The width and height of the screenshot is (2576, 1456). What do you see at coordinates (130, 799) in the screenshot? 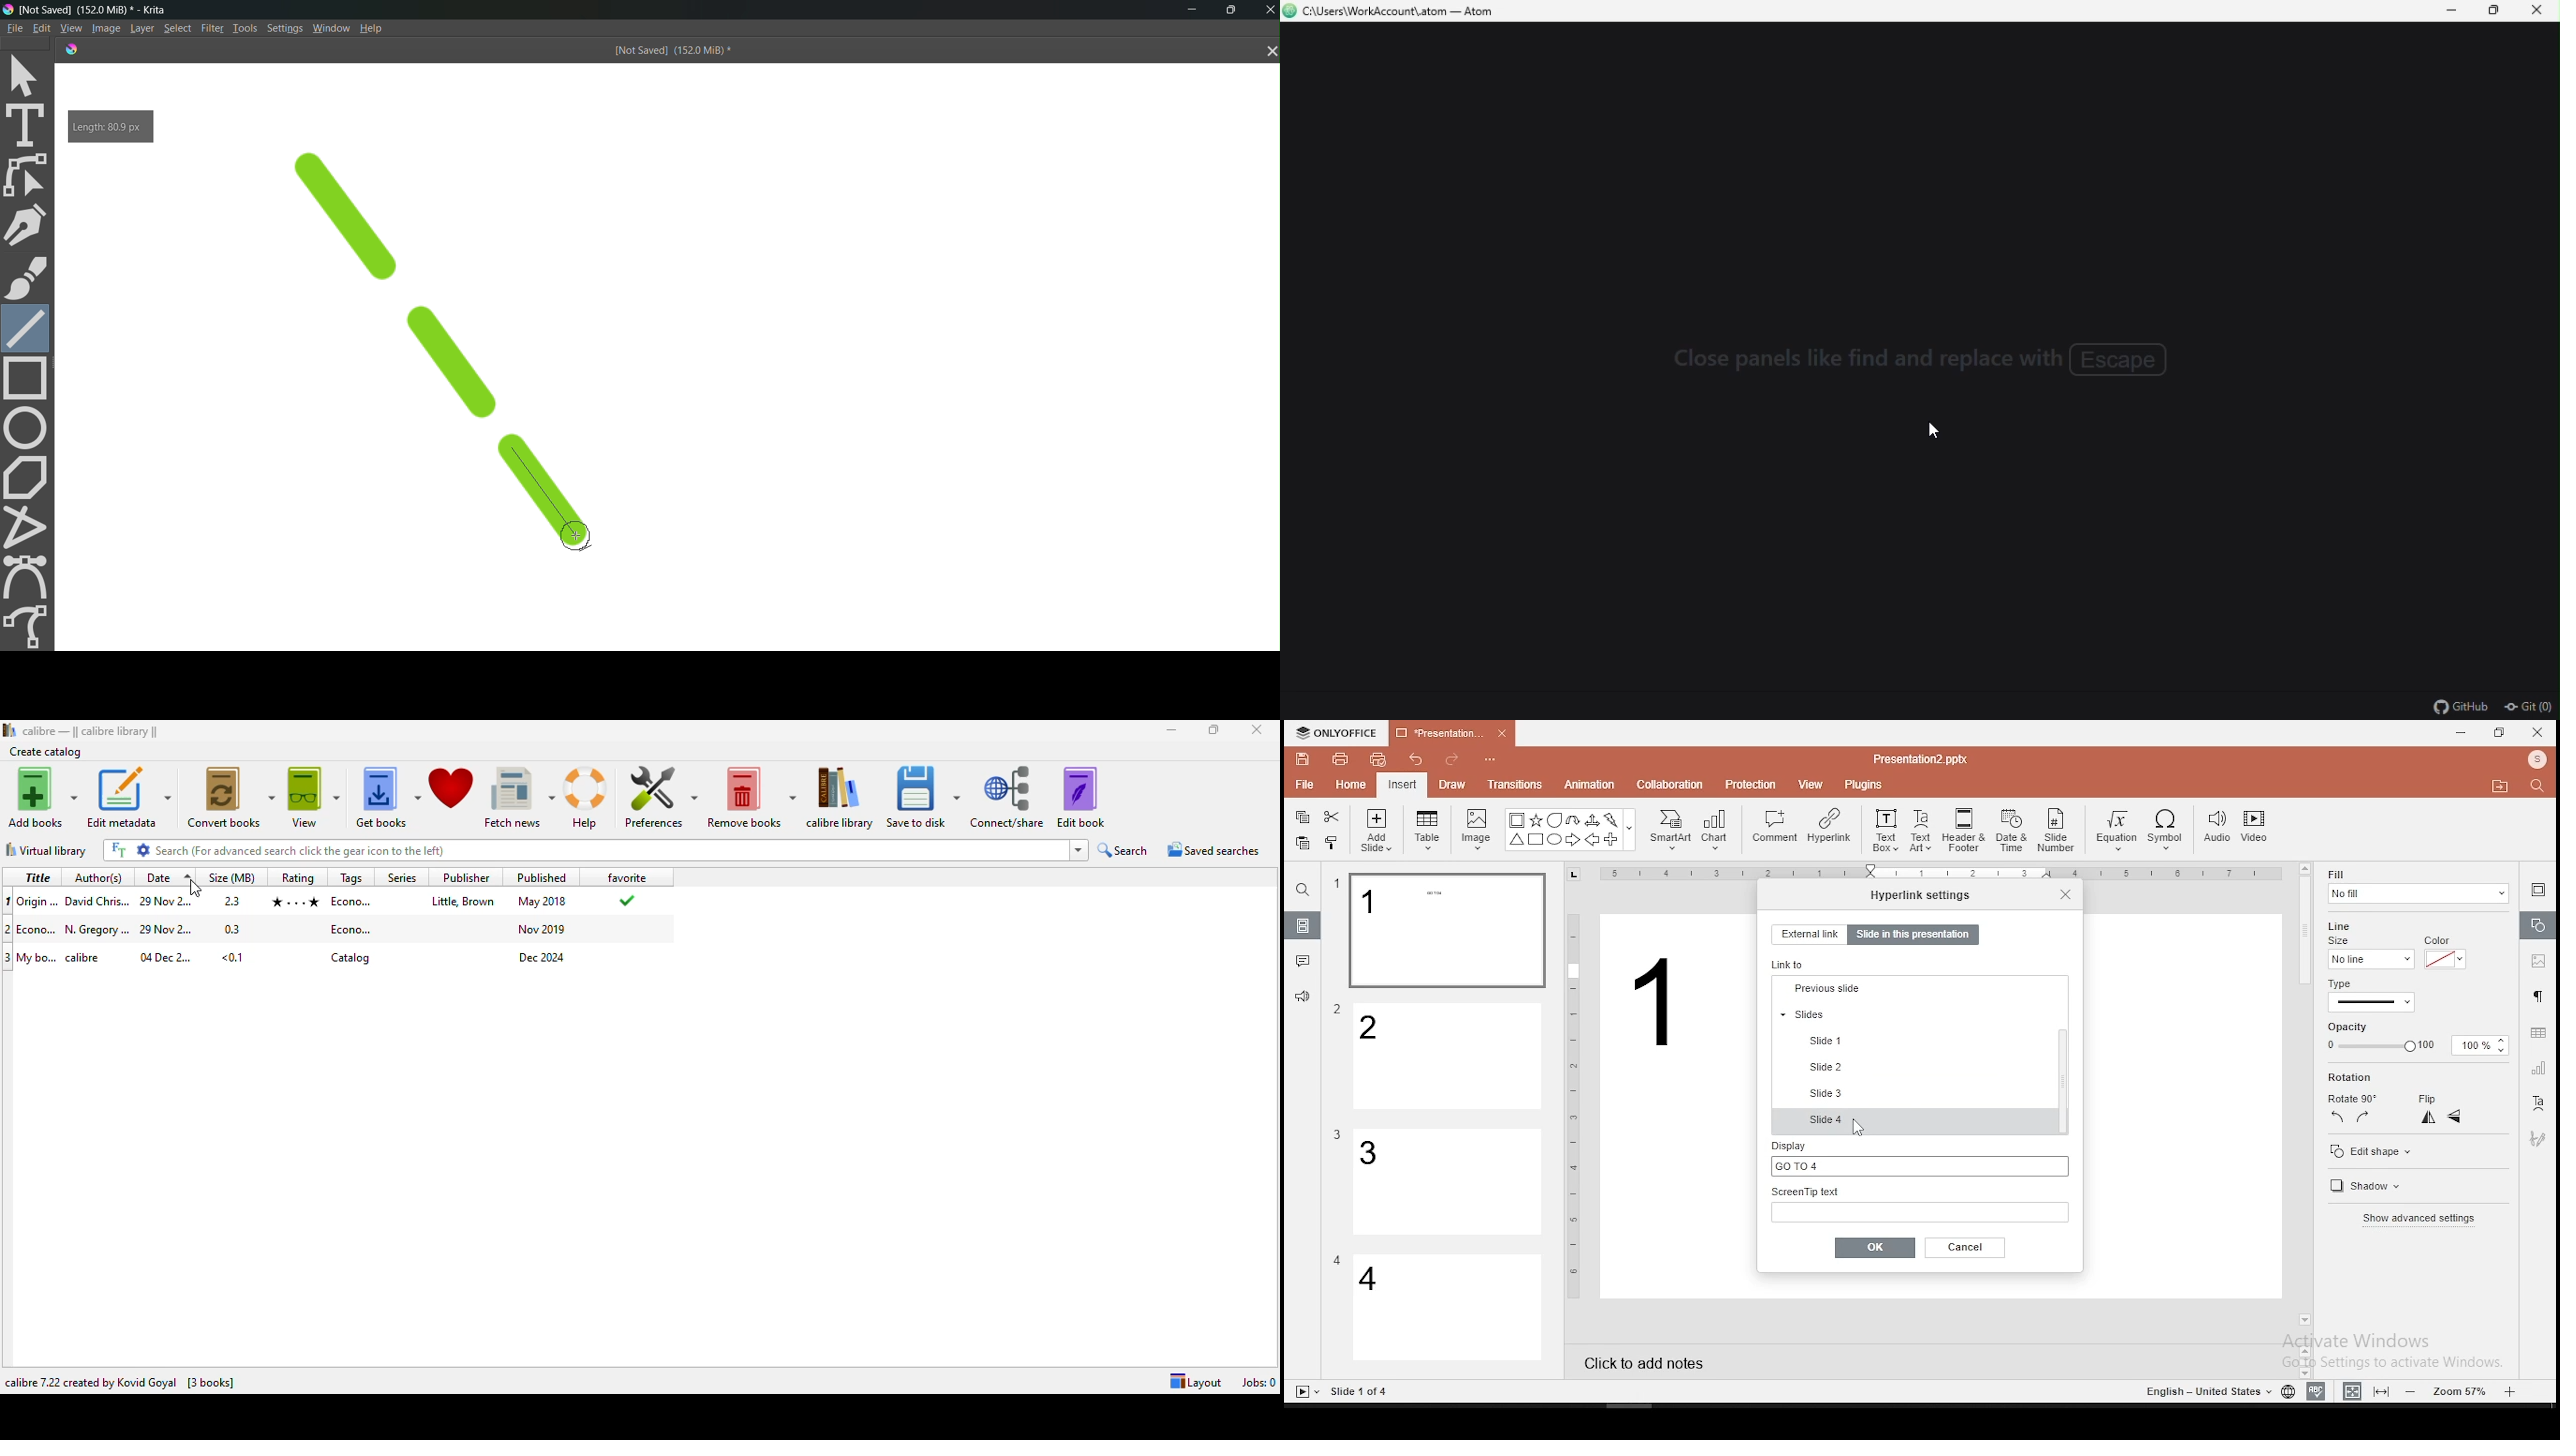
I see `edit metadata` at bounding box center [130, 799].